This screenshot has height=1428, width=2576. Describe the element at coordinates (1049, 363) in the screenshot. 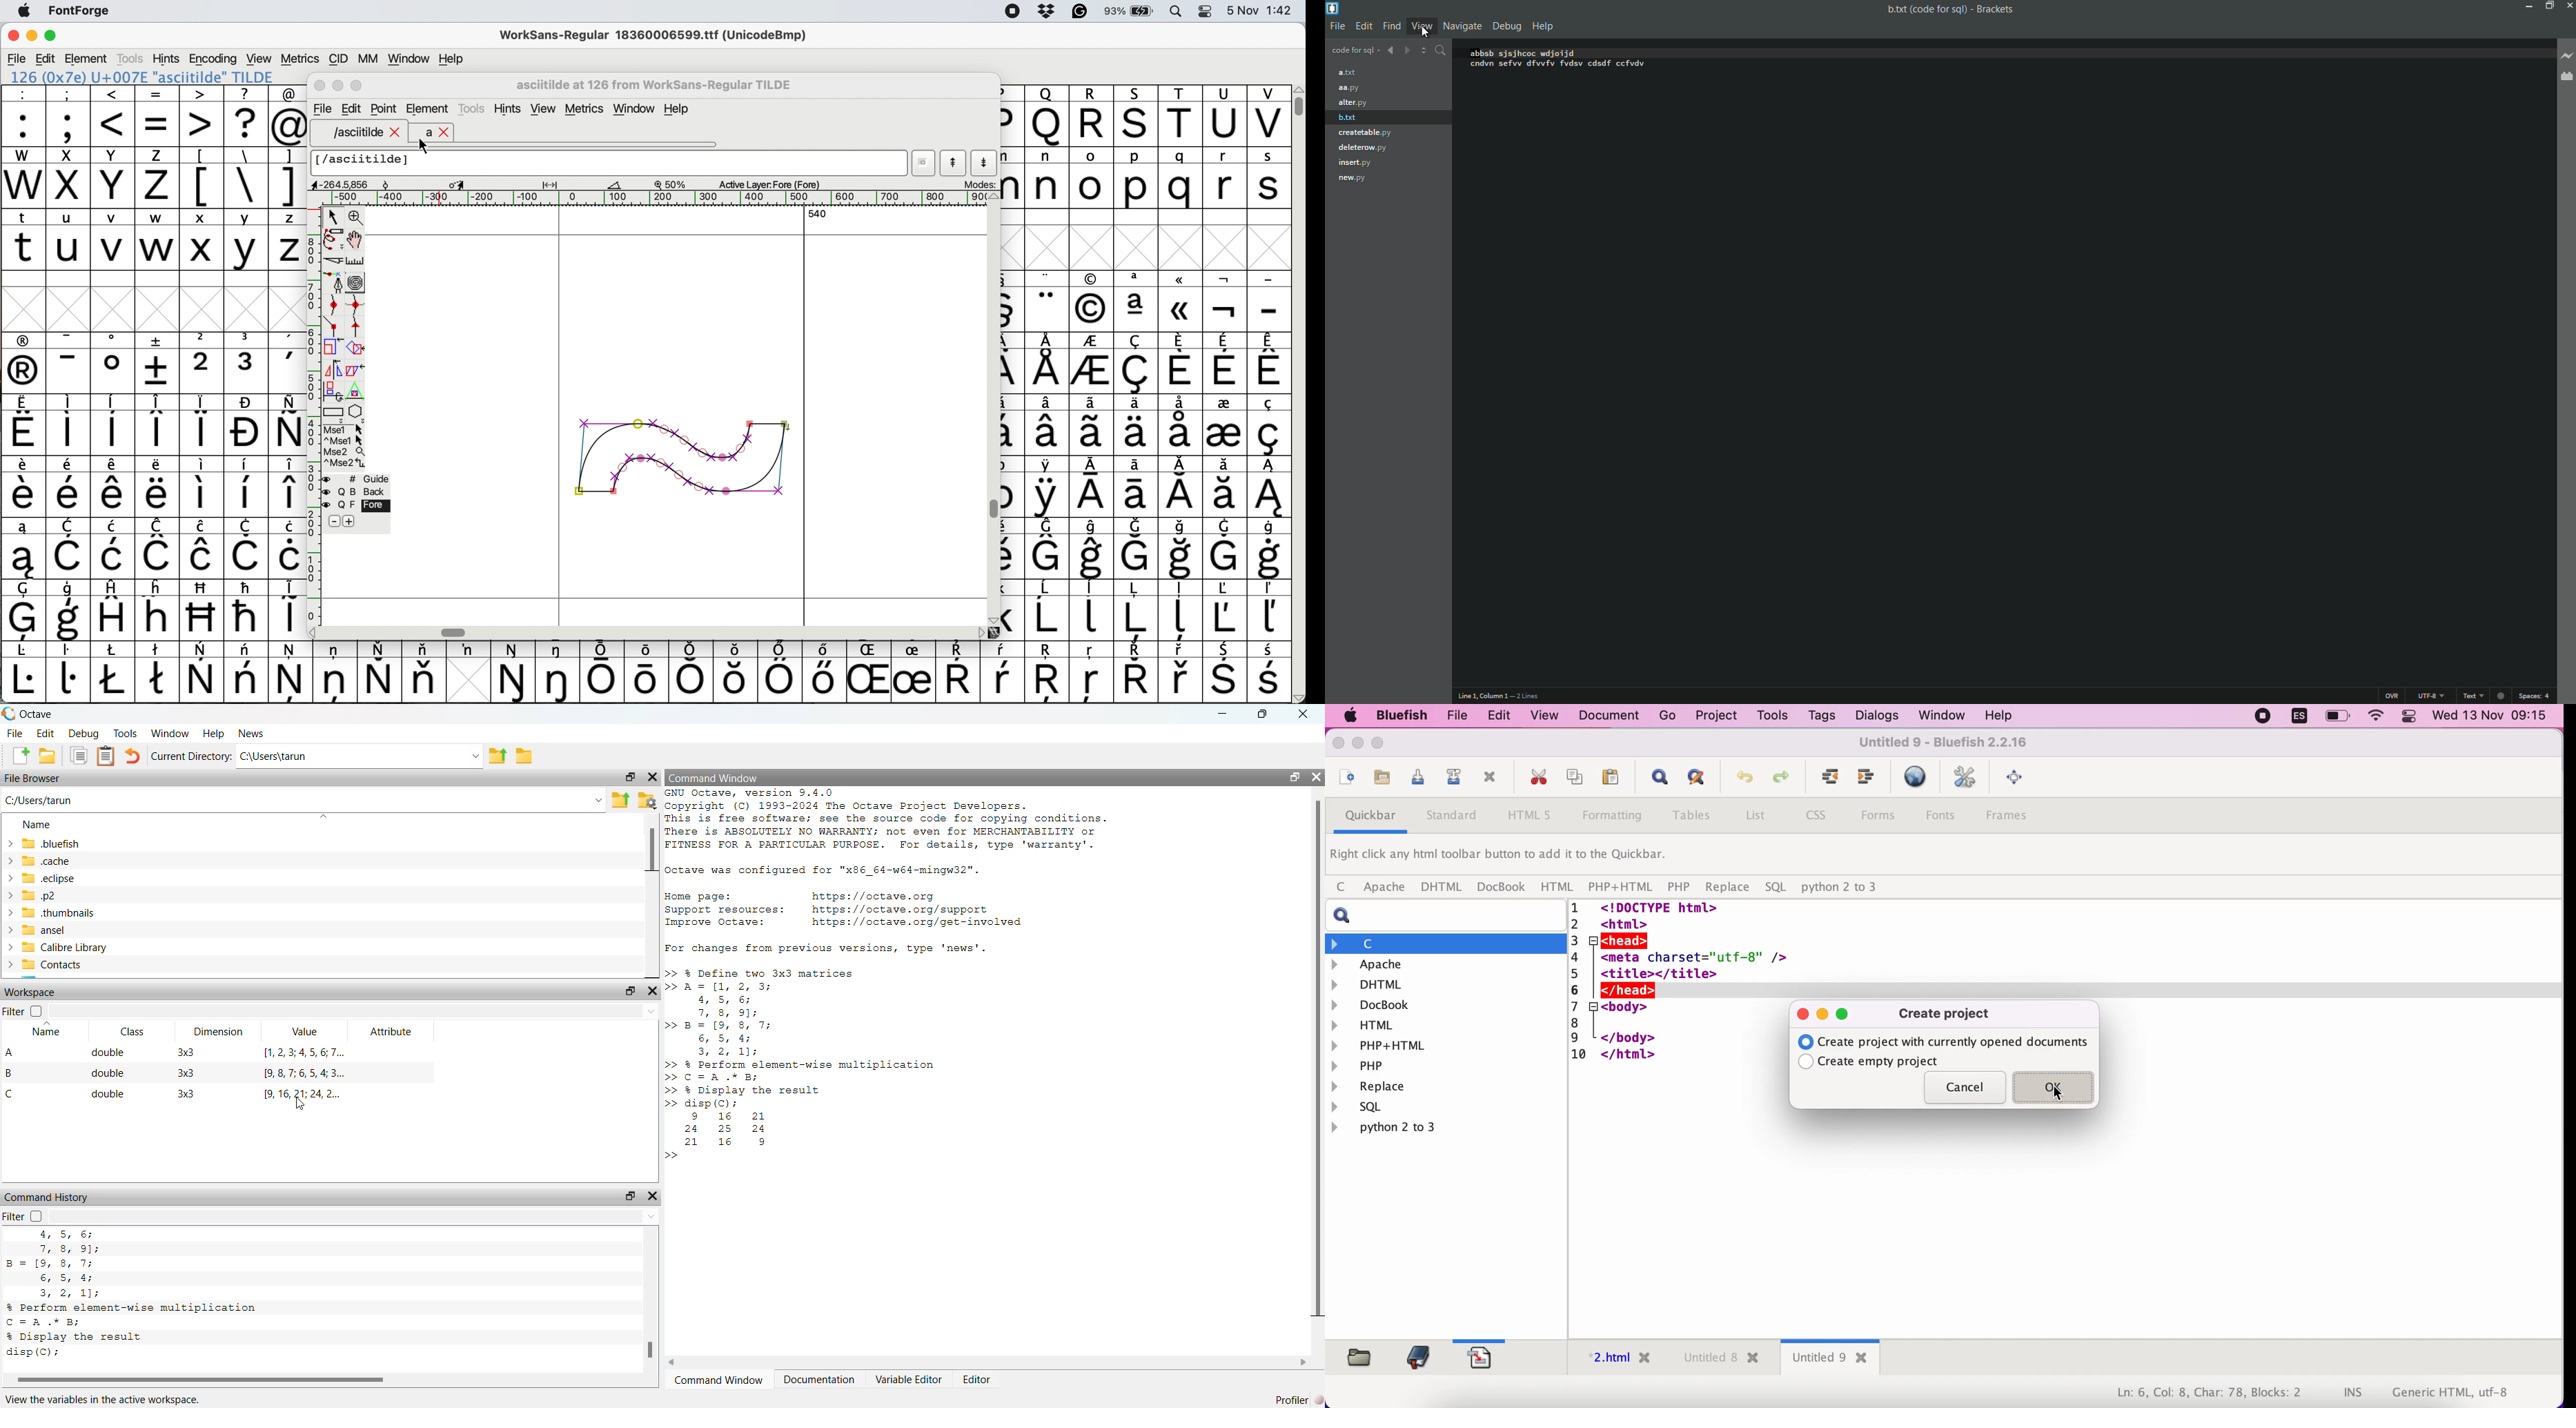

I see `symbol` at that location.